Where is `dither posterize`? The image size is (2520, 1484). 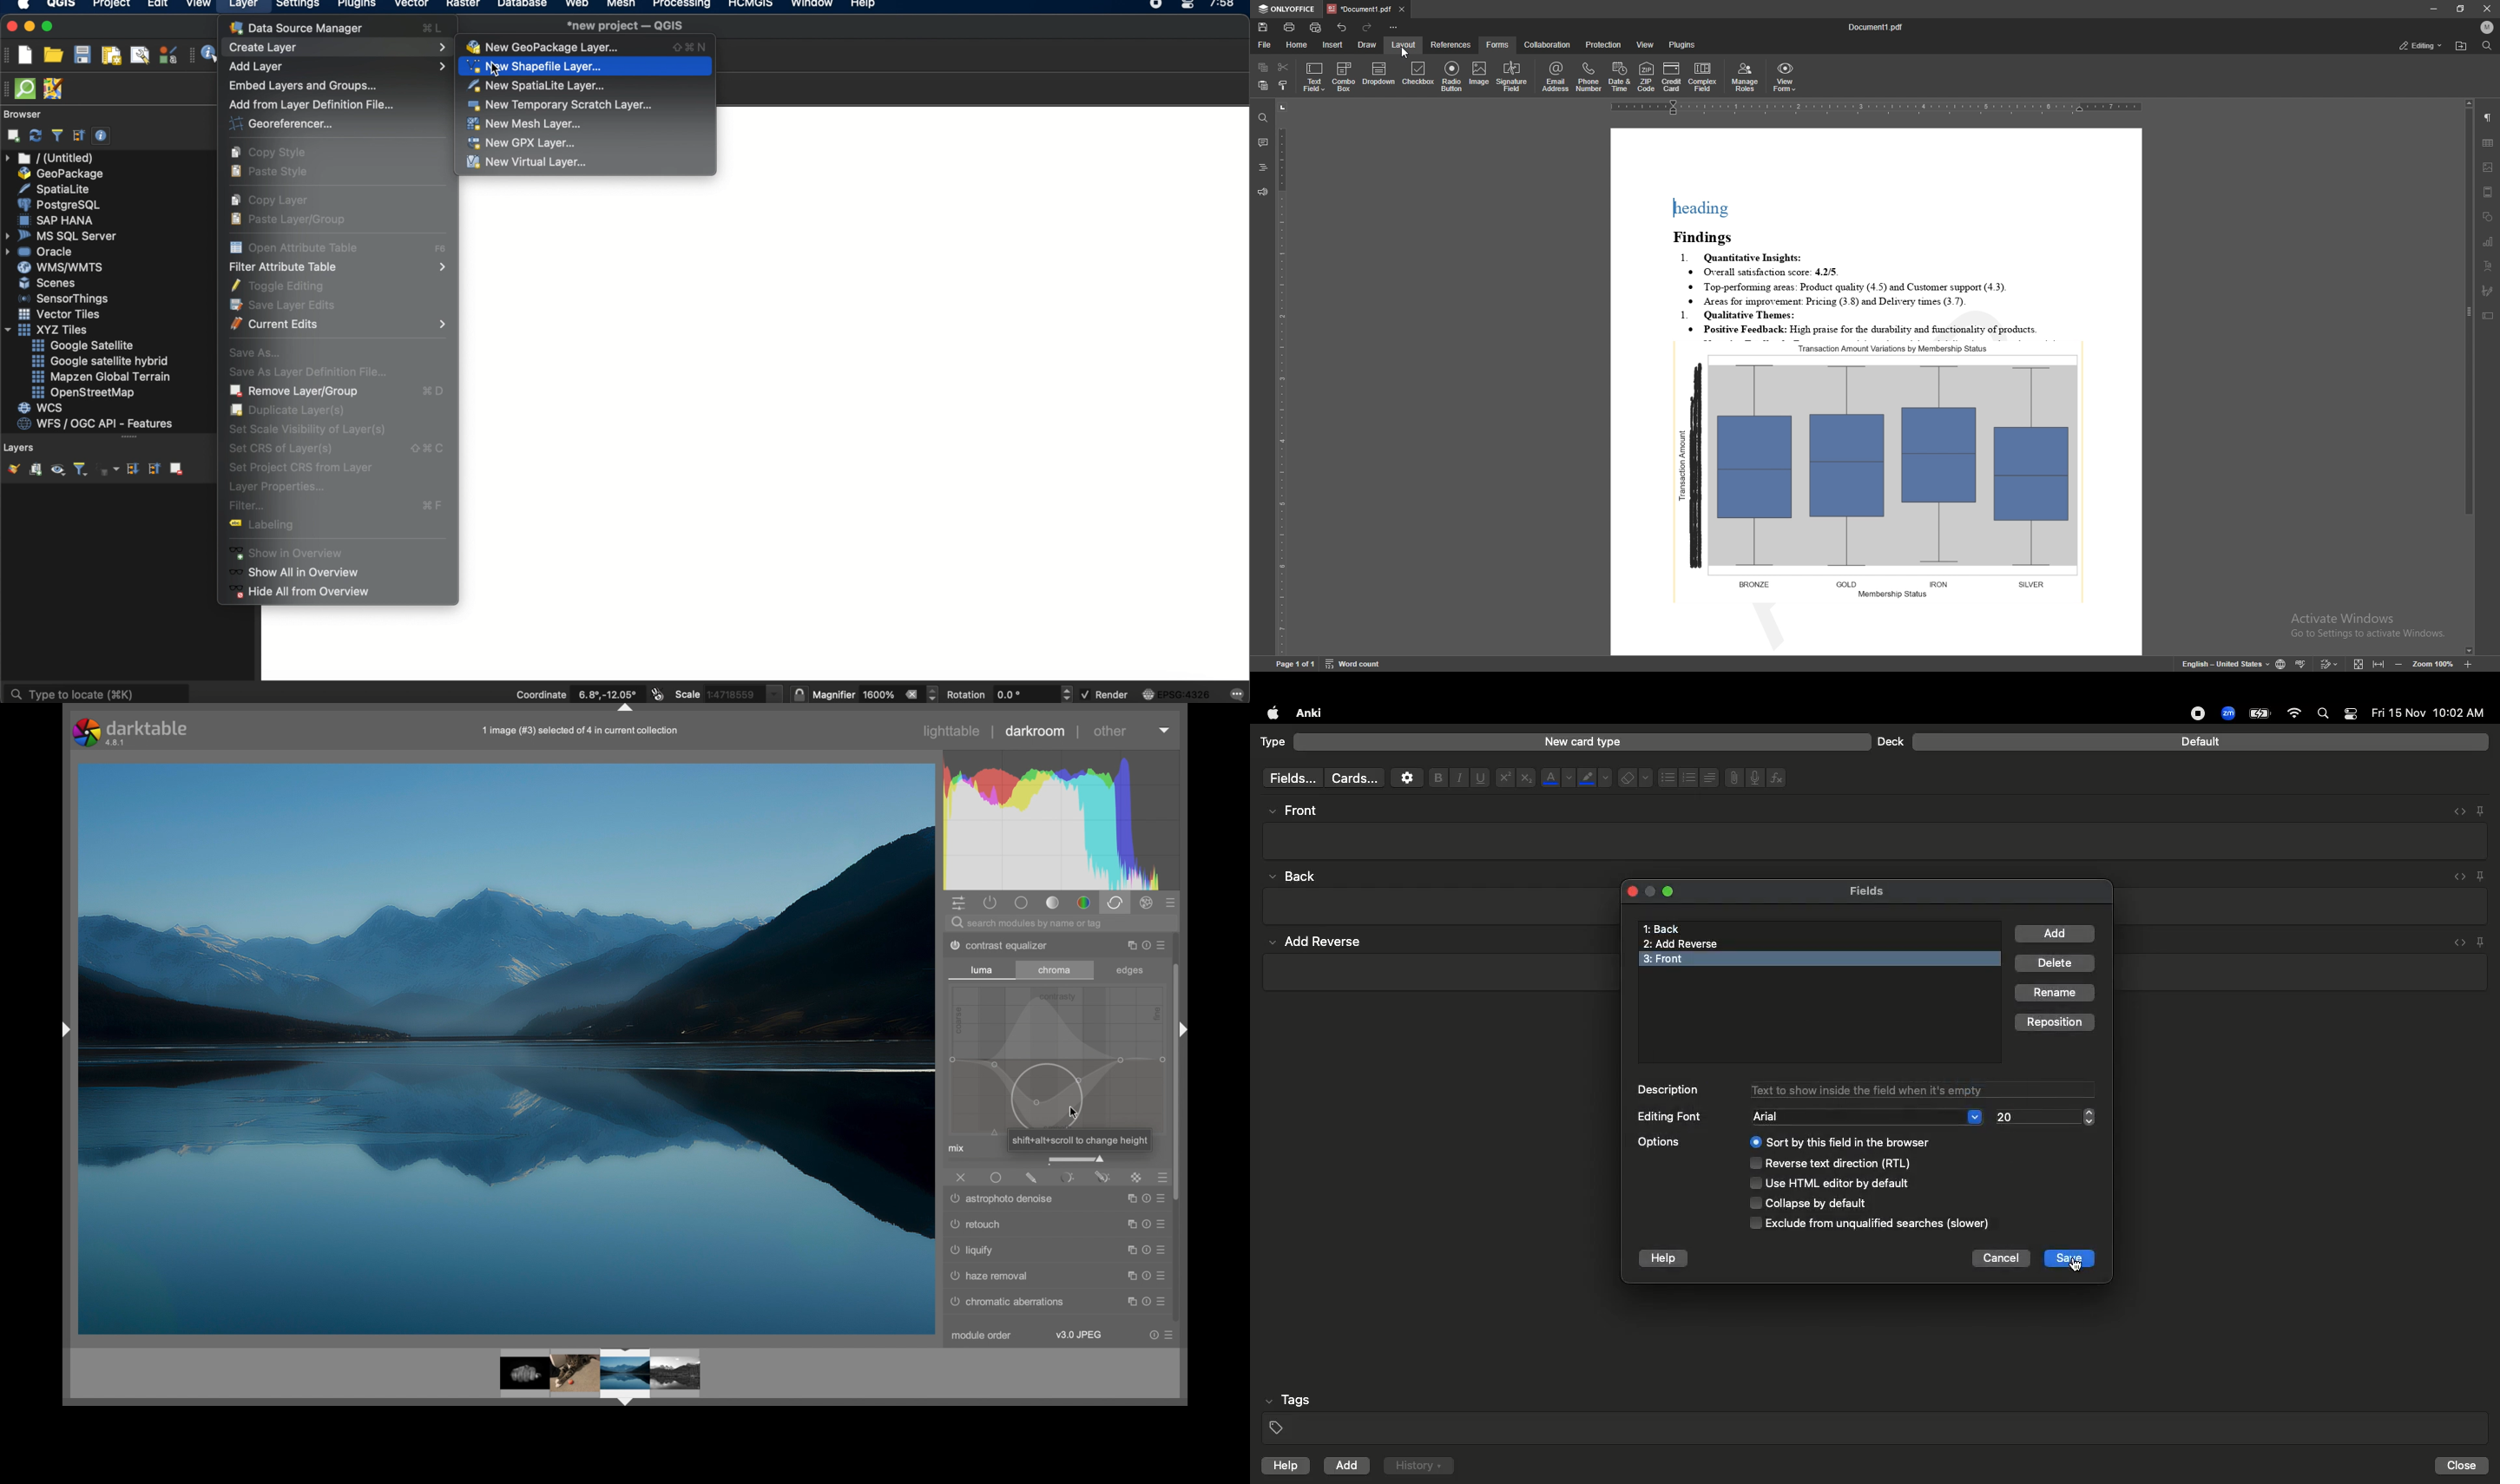
dither posterize is located at coordinates (999, 945).